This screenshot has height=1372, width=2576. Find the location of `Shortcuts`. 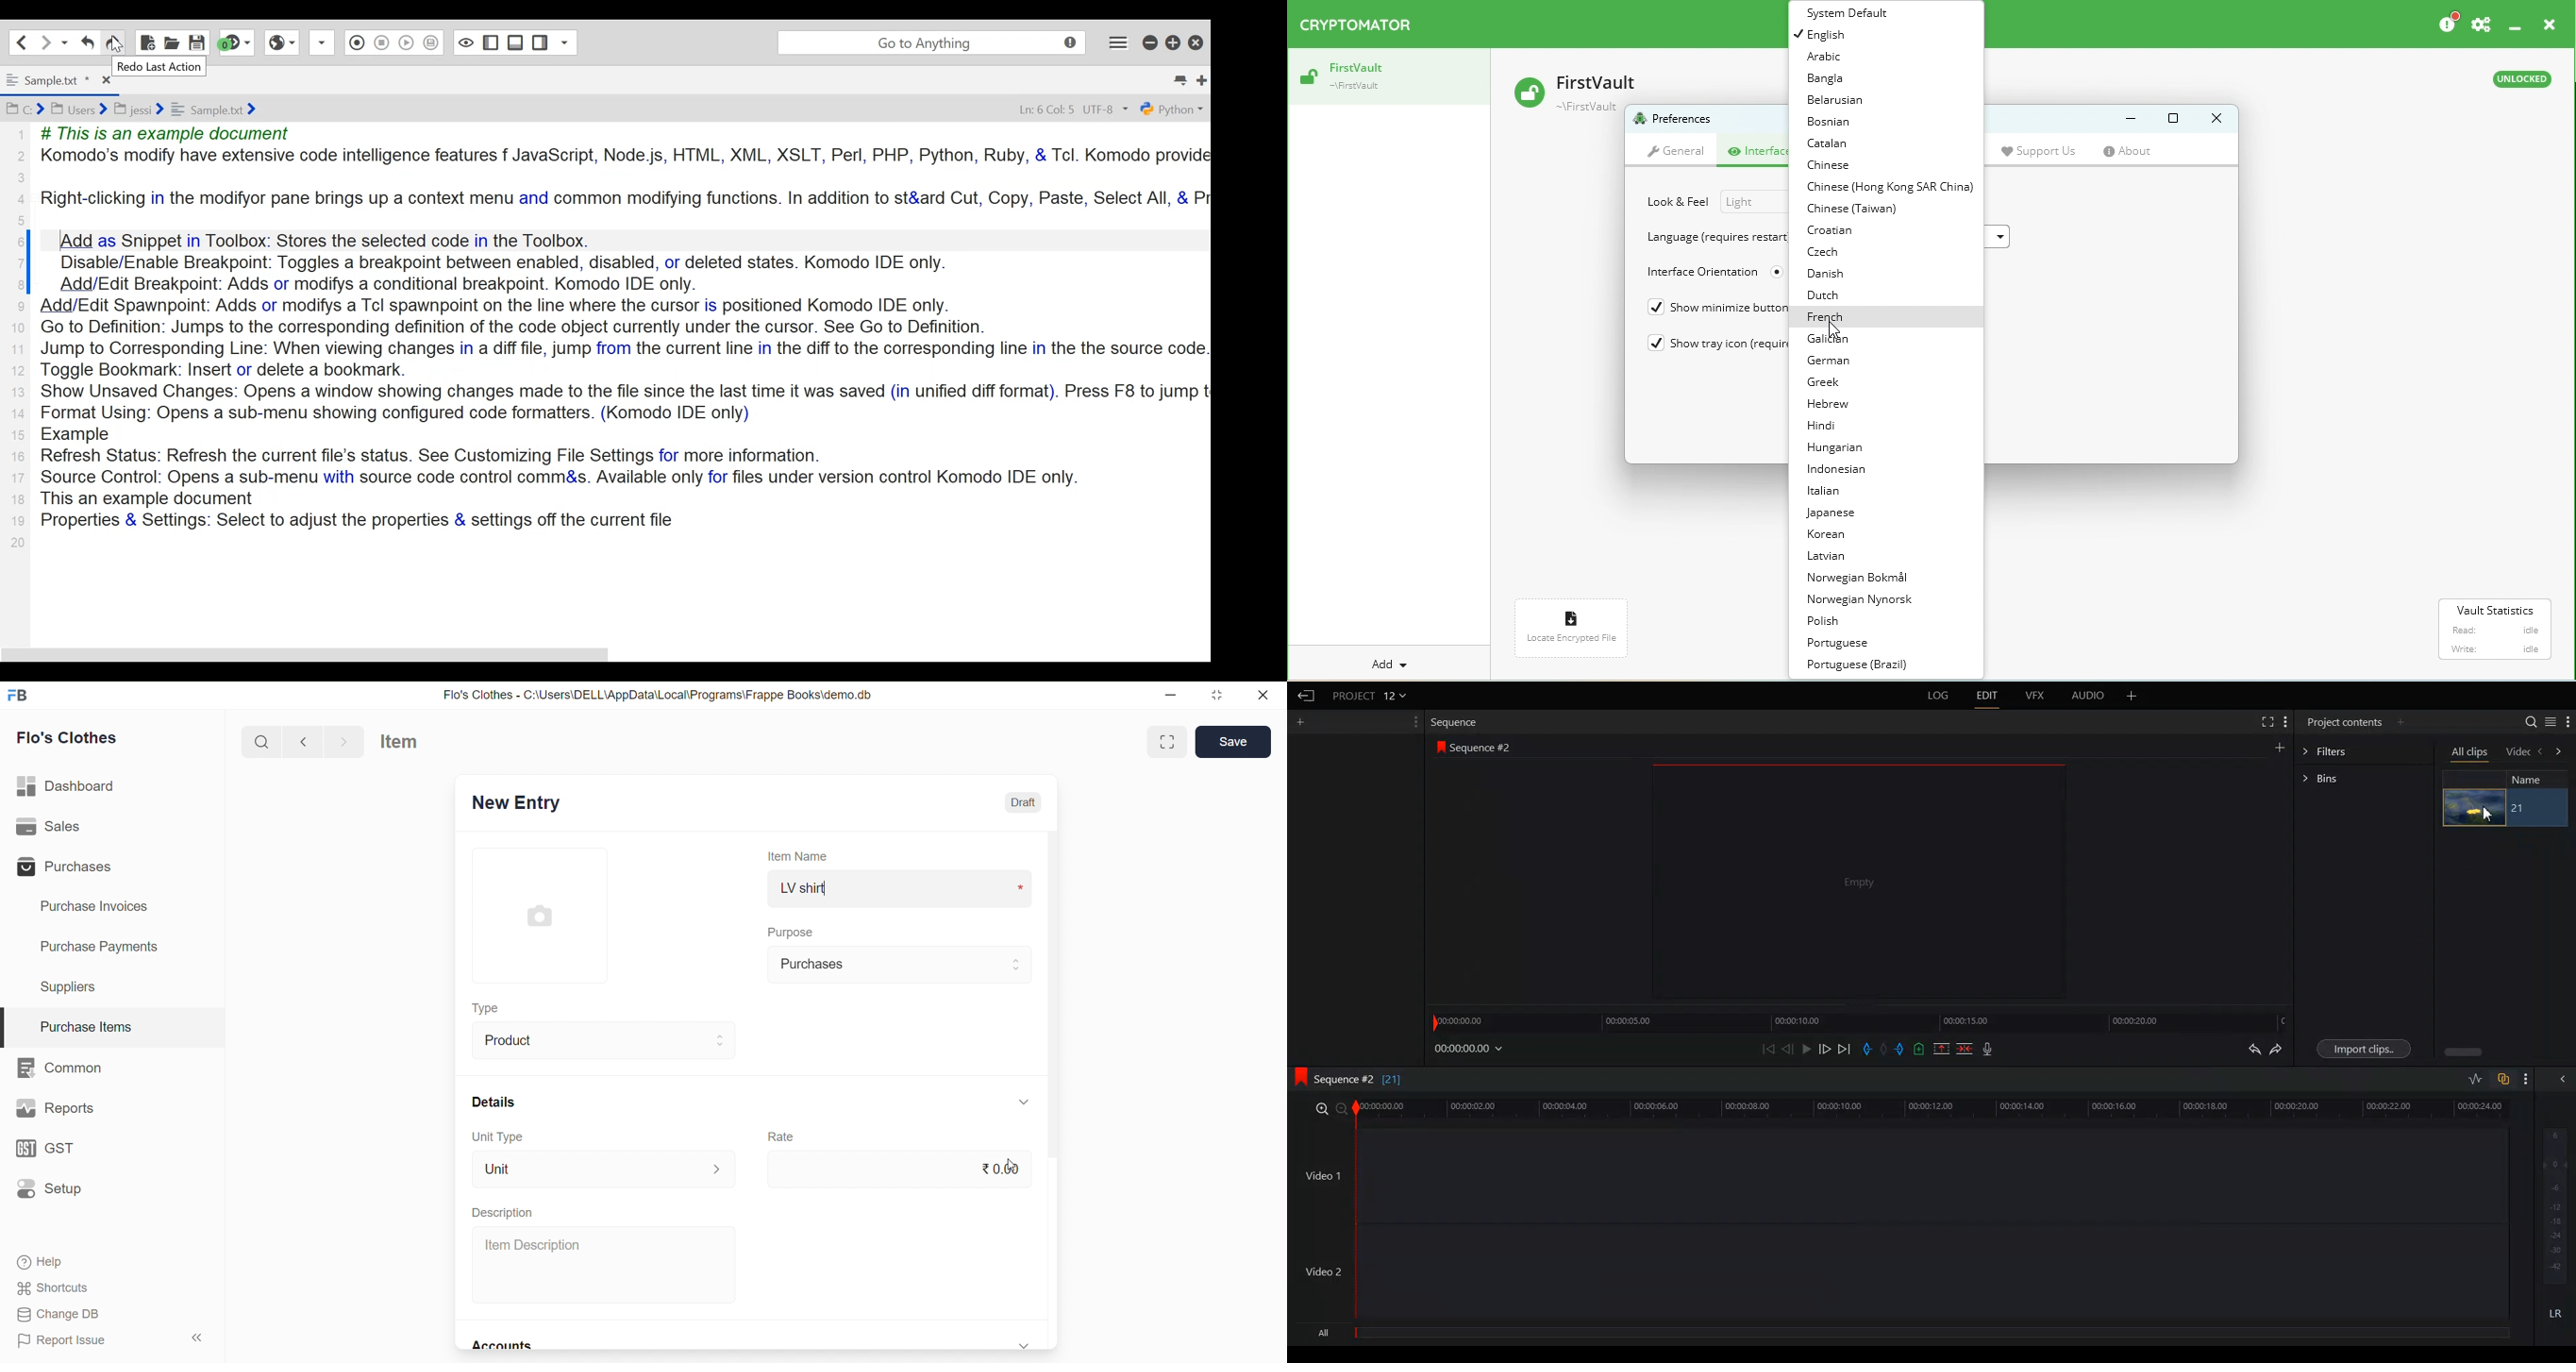

Shortcuts is located at coordinates (108, 1287).